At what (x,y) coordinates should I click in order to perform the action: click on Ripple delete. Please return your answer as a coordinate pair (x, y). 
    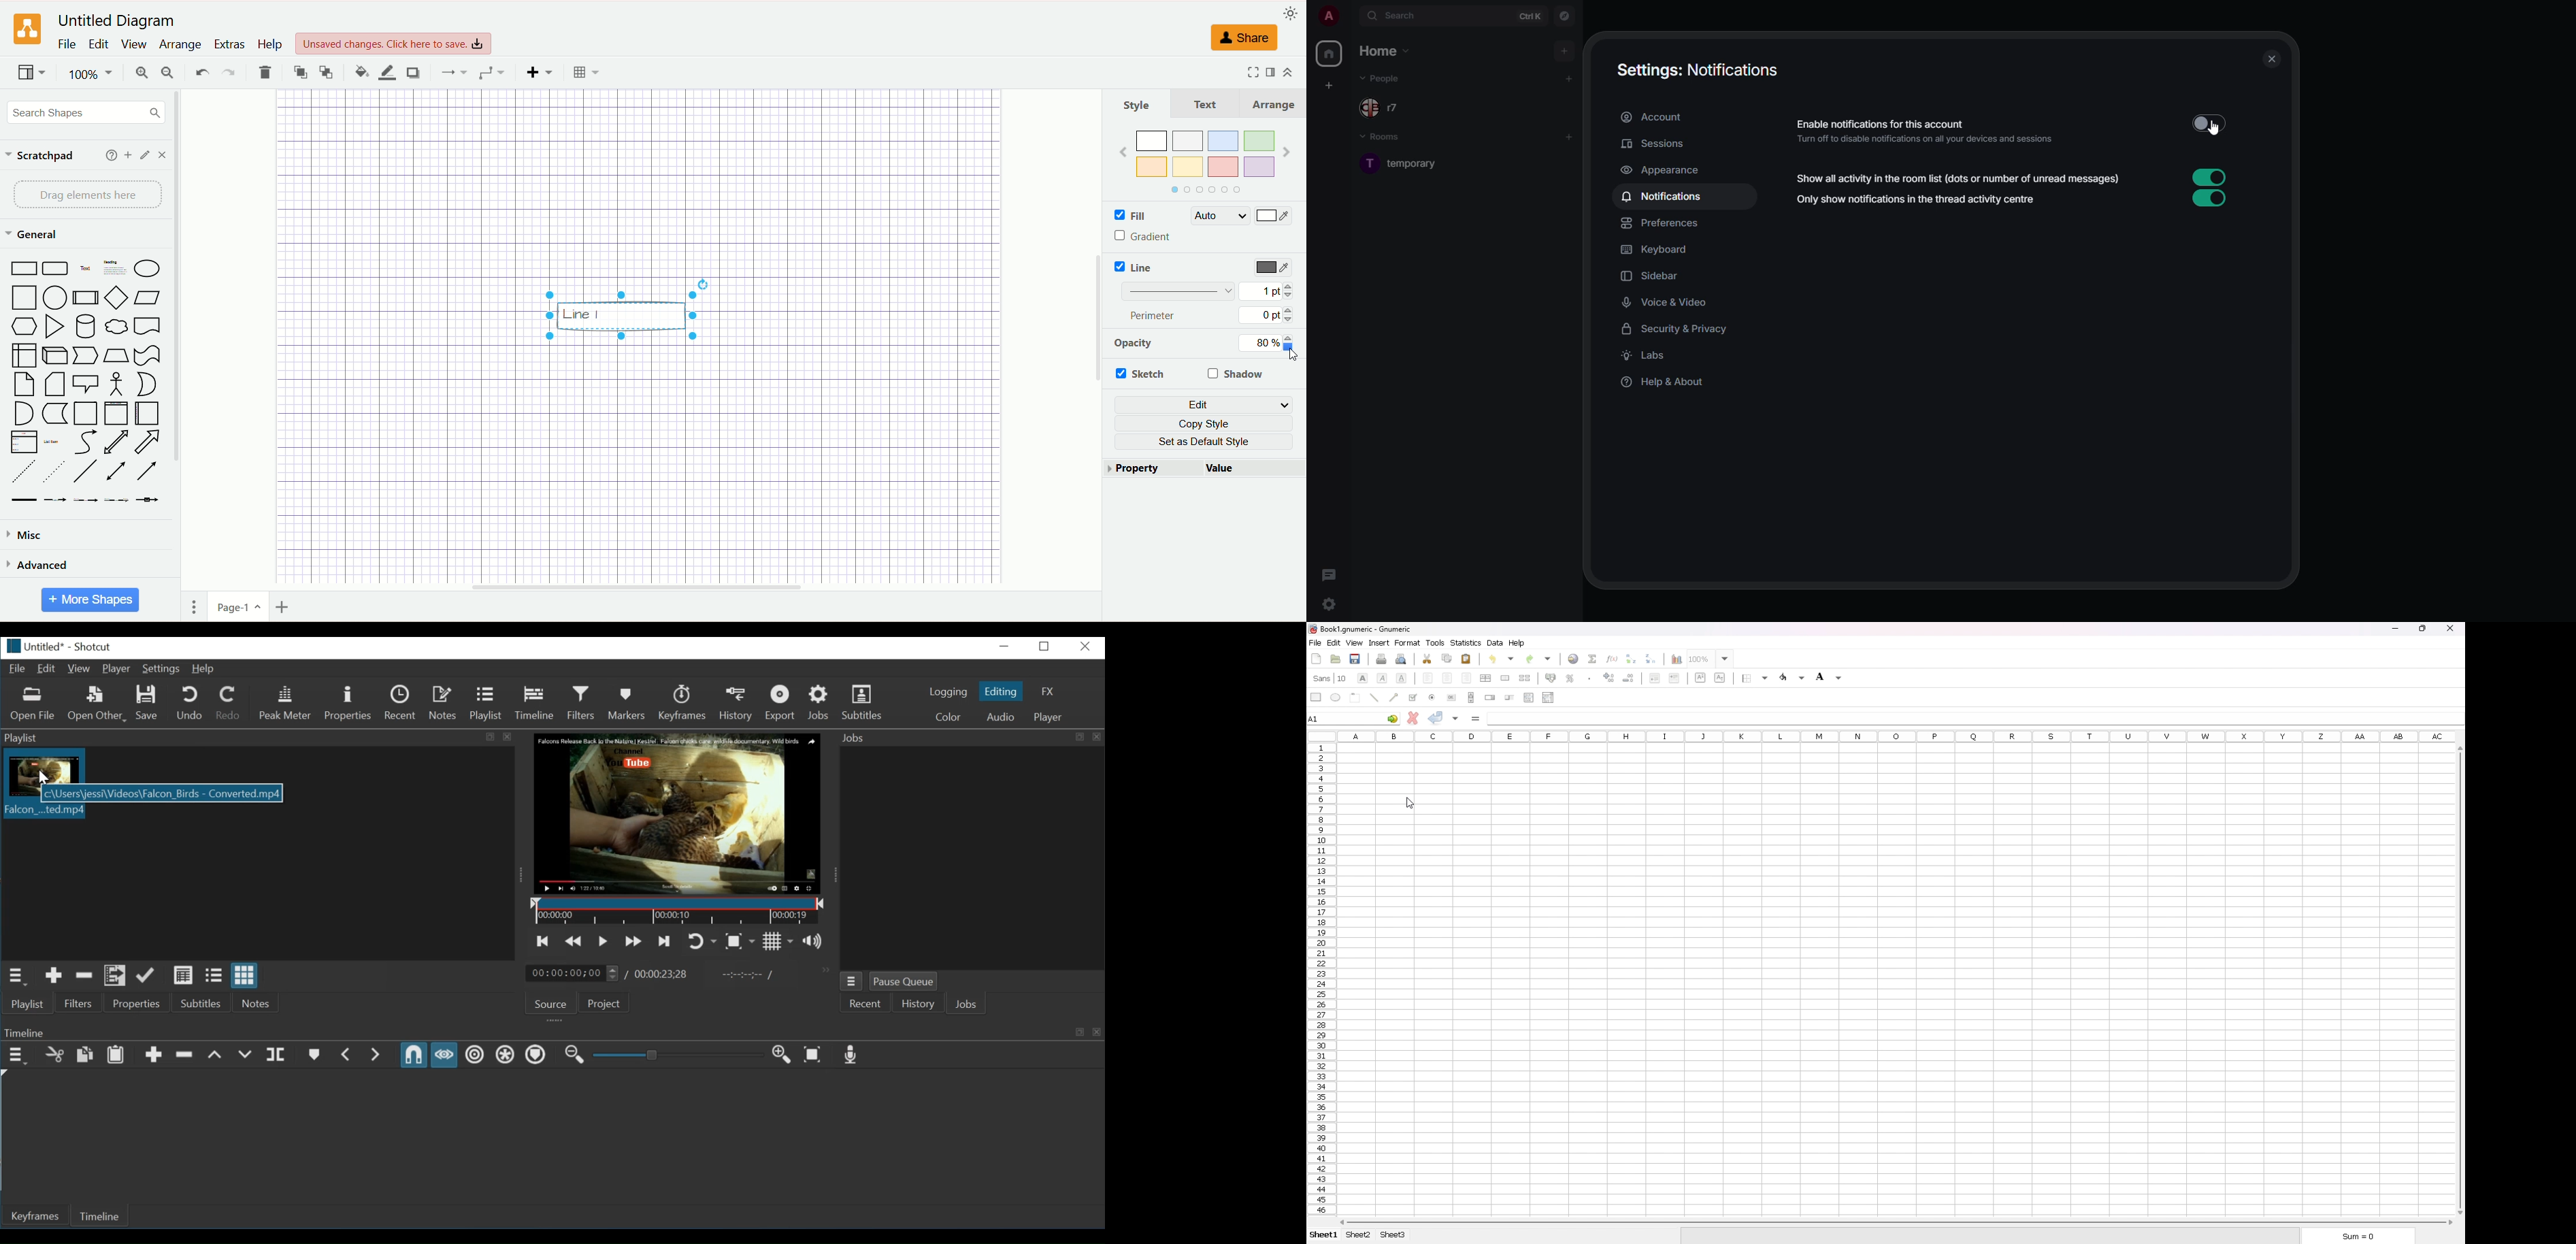
    Looking at the image, I should click on (185, 1055).